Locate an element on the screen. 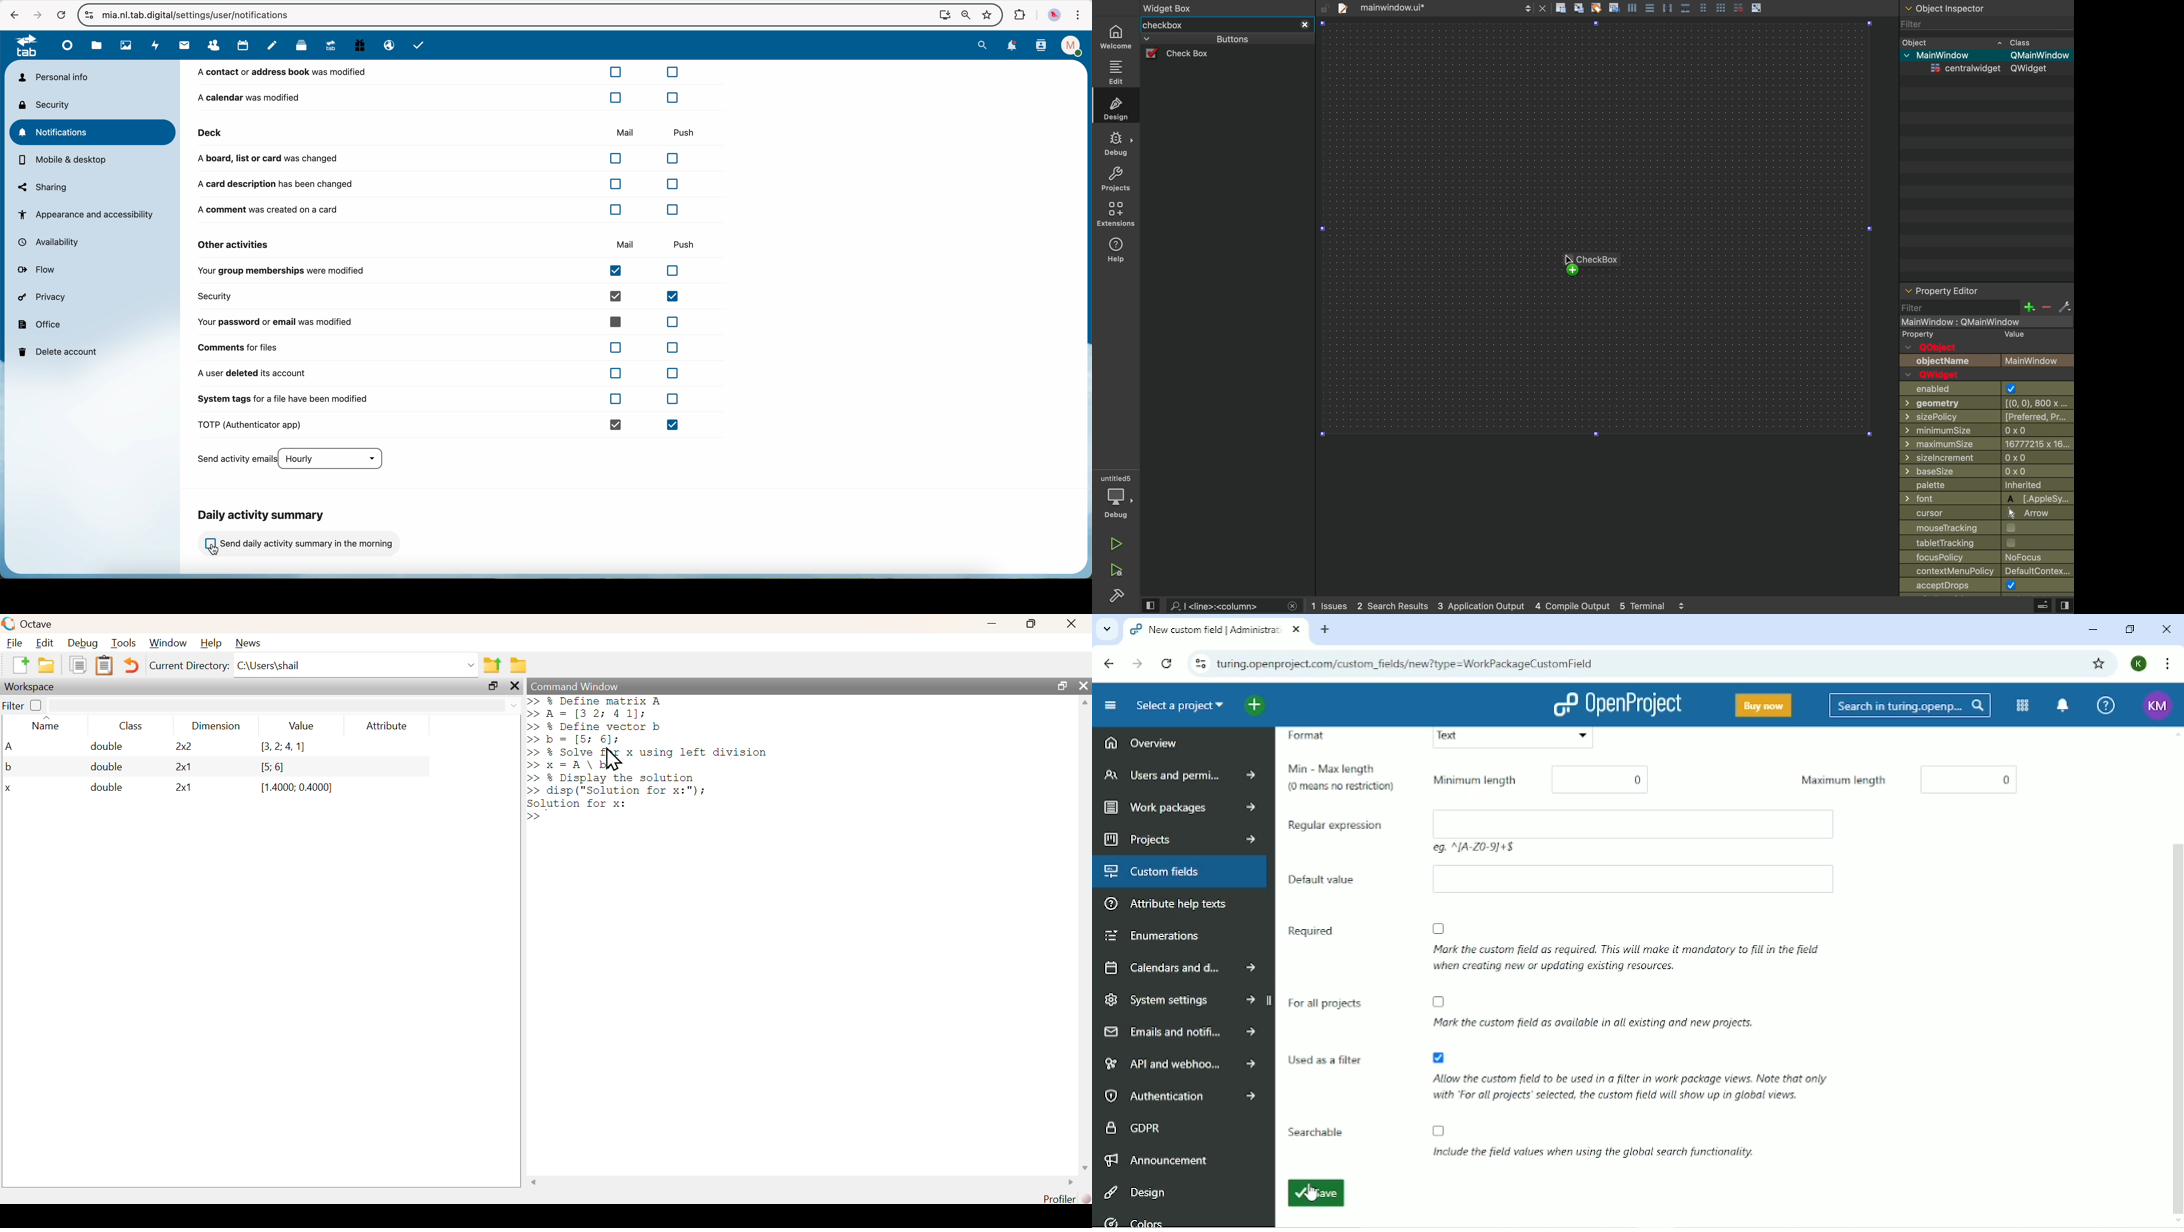 Image resolution: width=2184 pixels, height=1232 pixels. navigate foward is located at coordinates (35, 14).